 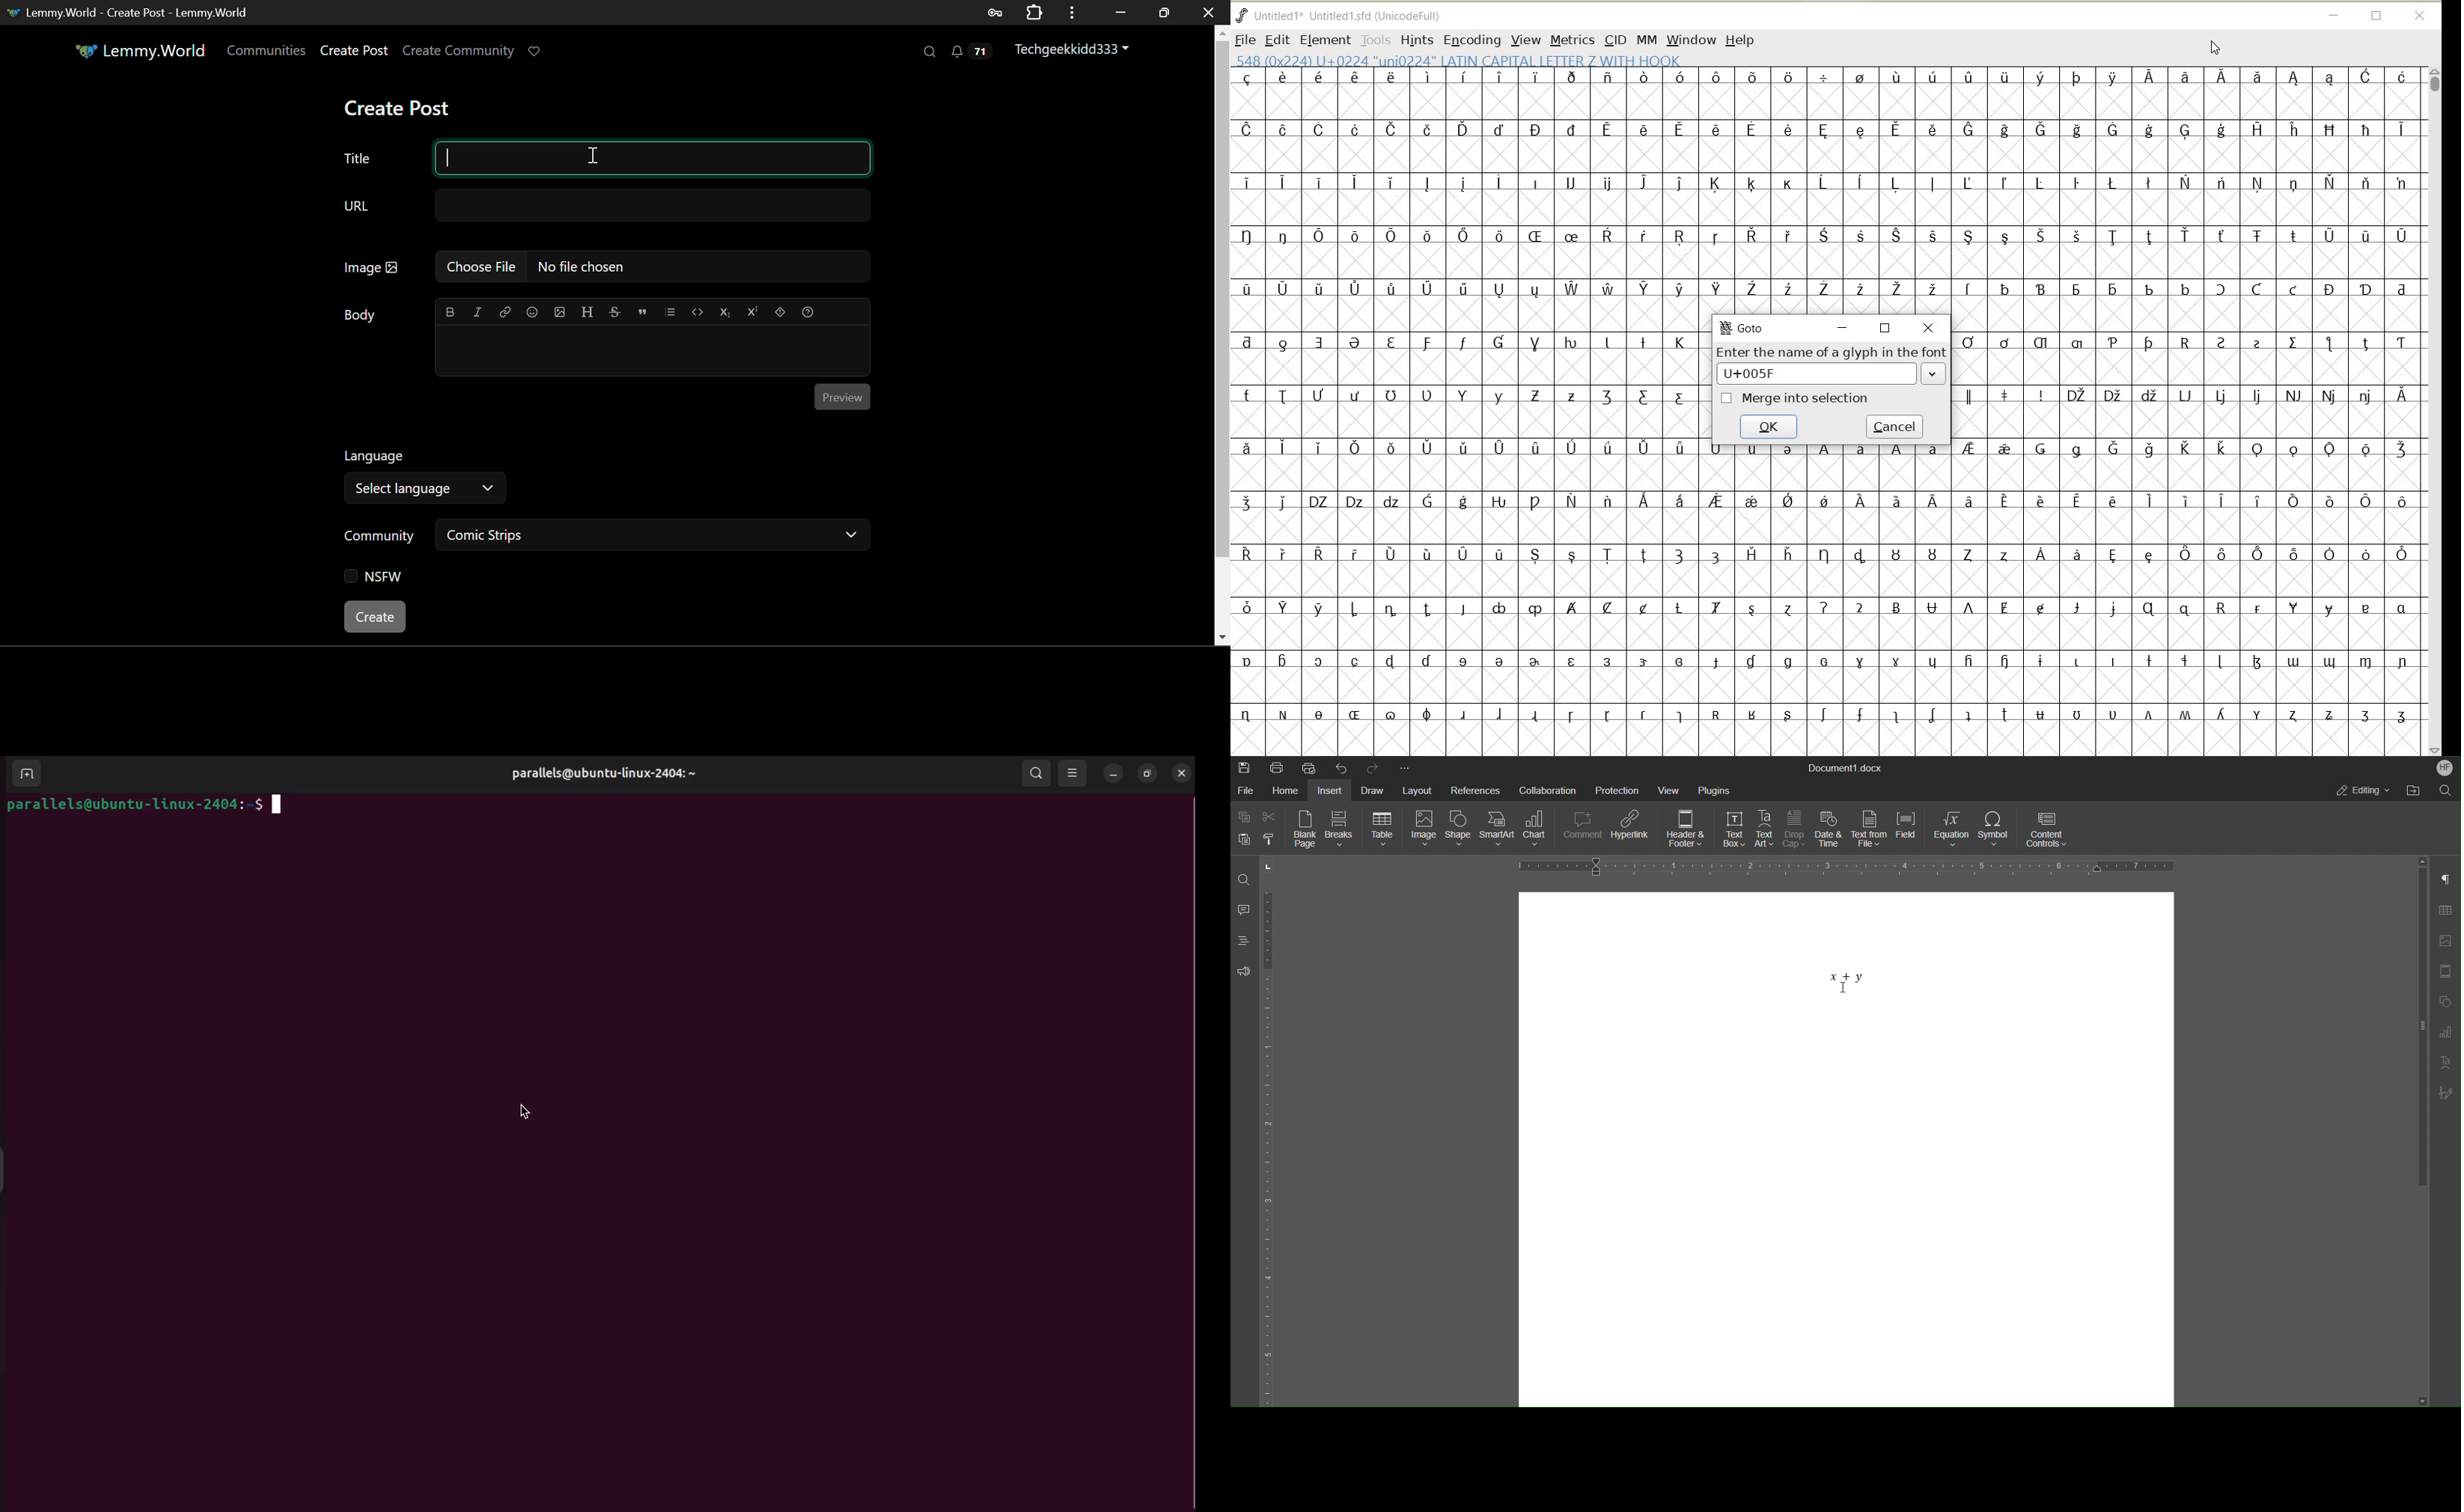 What do you see at coordinates (1466, 404) in the screenshot?
I see `GLYPHY CHARACTERS` at bounding box center [1466, 404].